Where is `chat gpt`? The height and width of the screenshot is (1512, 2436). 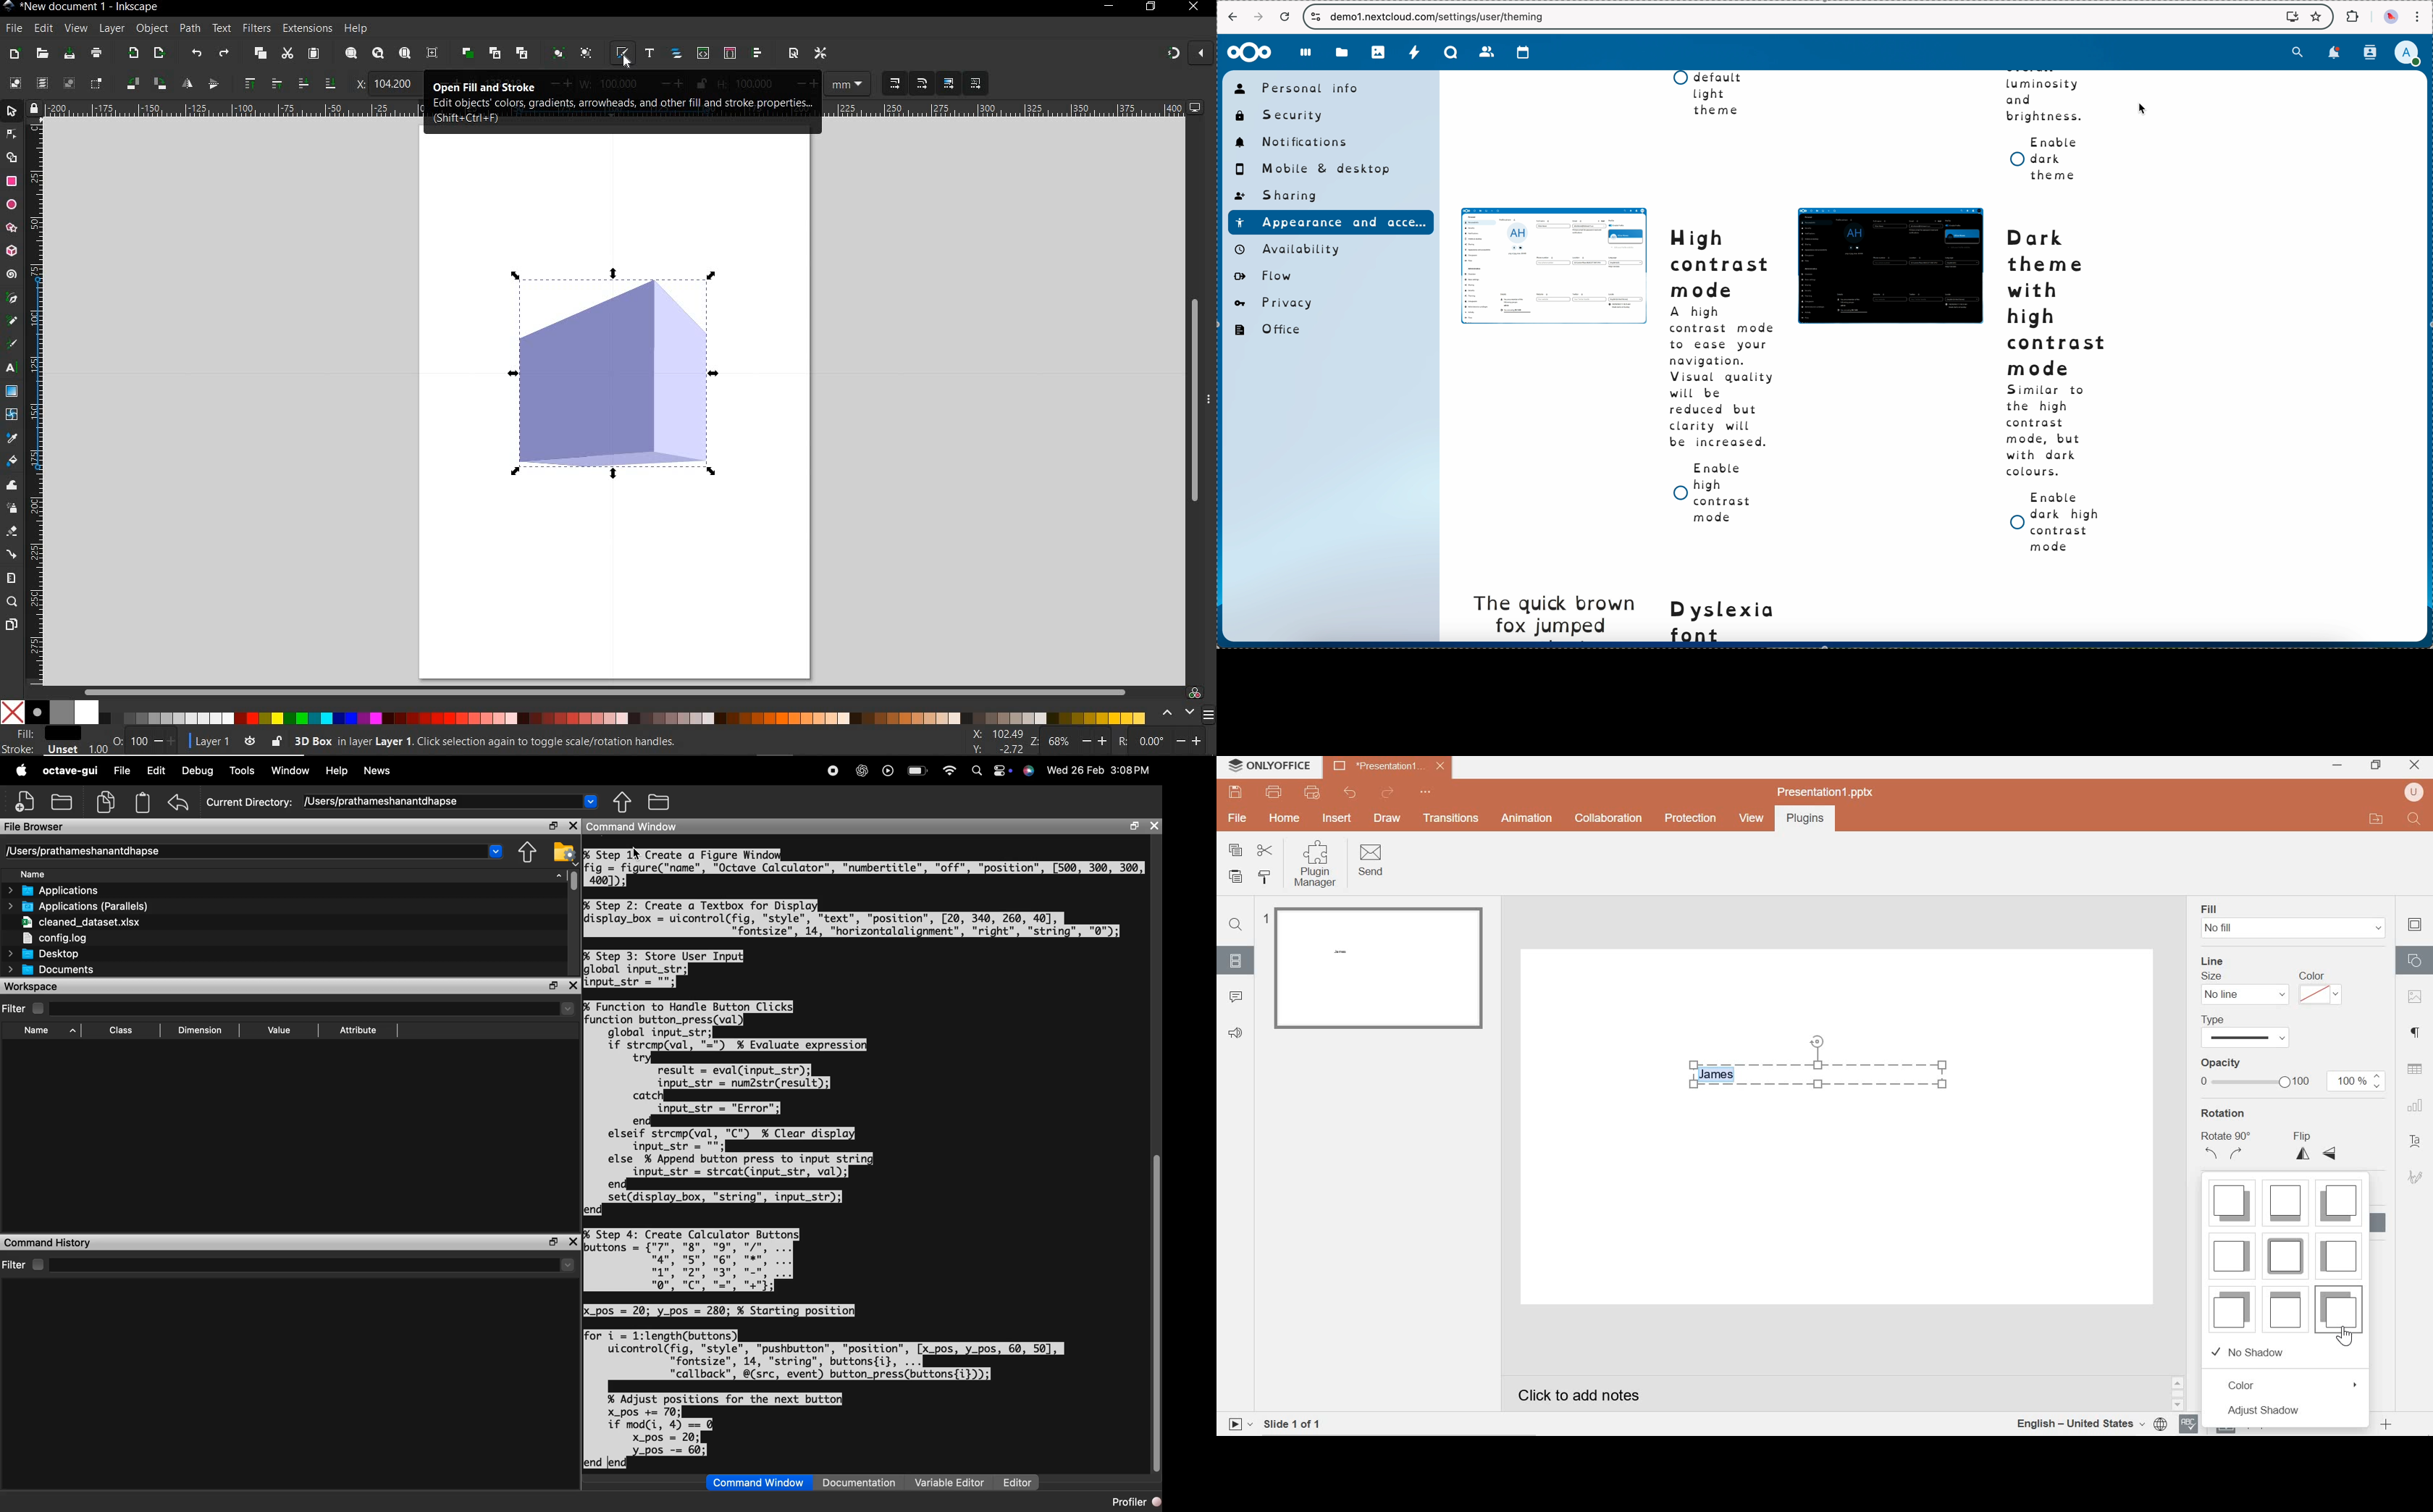 chat gpt is located at coordinates (863, 772).